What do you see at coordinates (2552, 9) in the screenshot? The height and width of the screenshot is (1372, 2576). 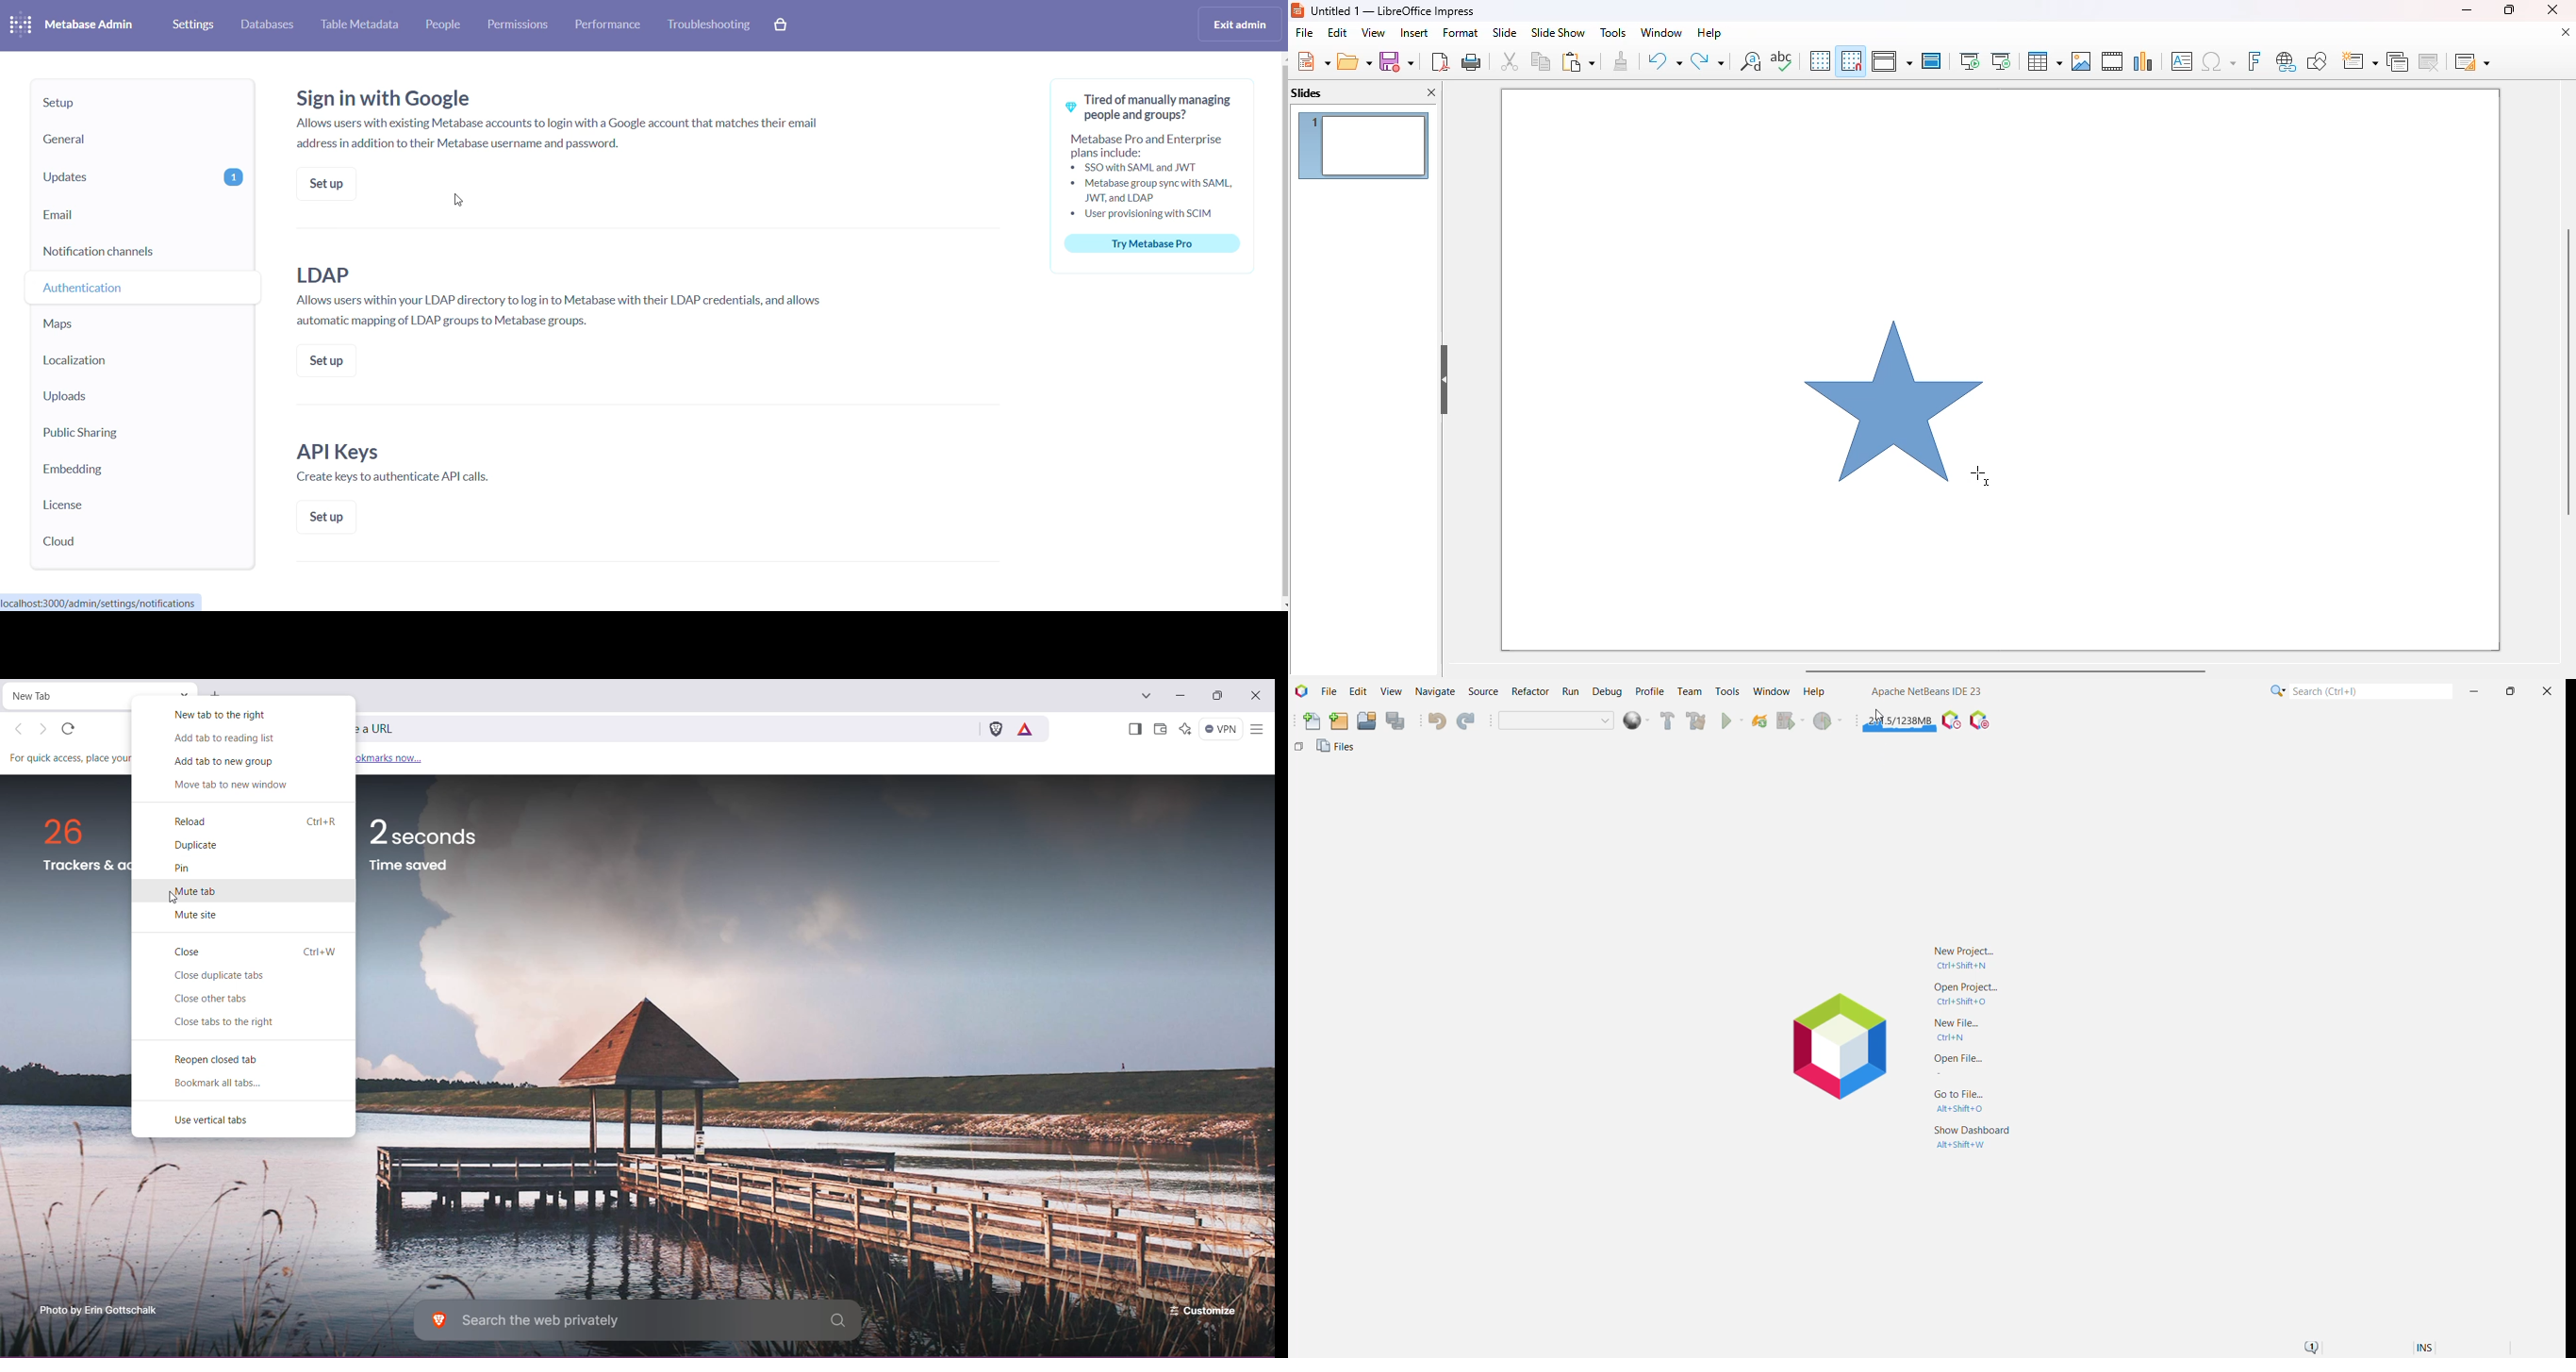 I see `close` at bounding box center [2552, 9].